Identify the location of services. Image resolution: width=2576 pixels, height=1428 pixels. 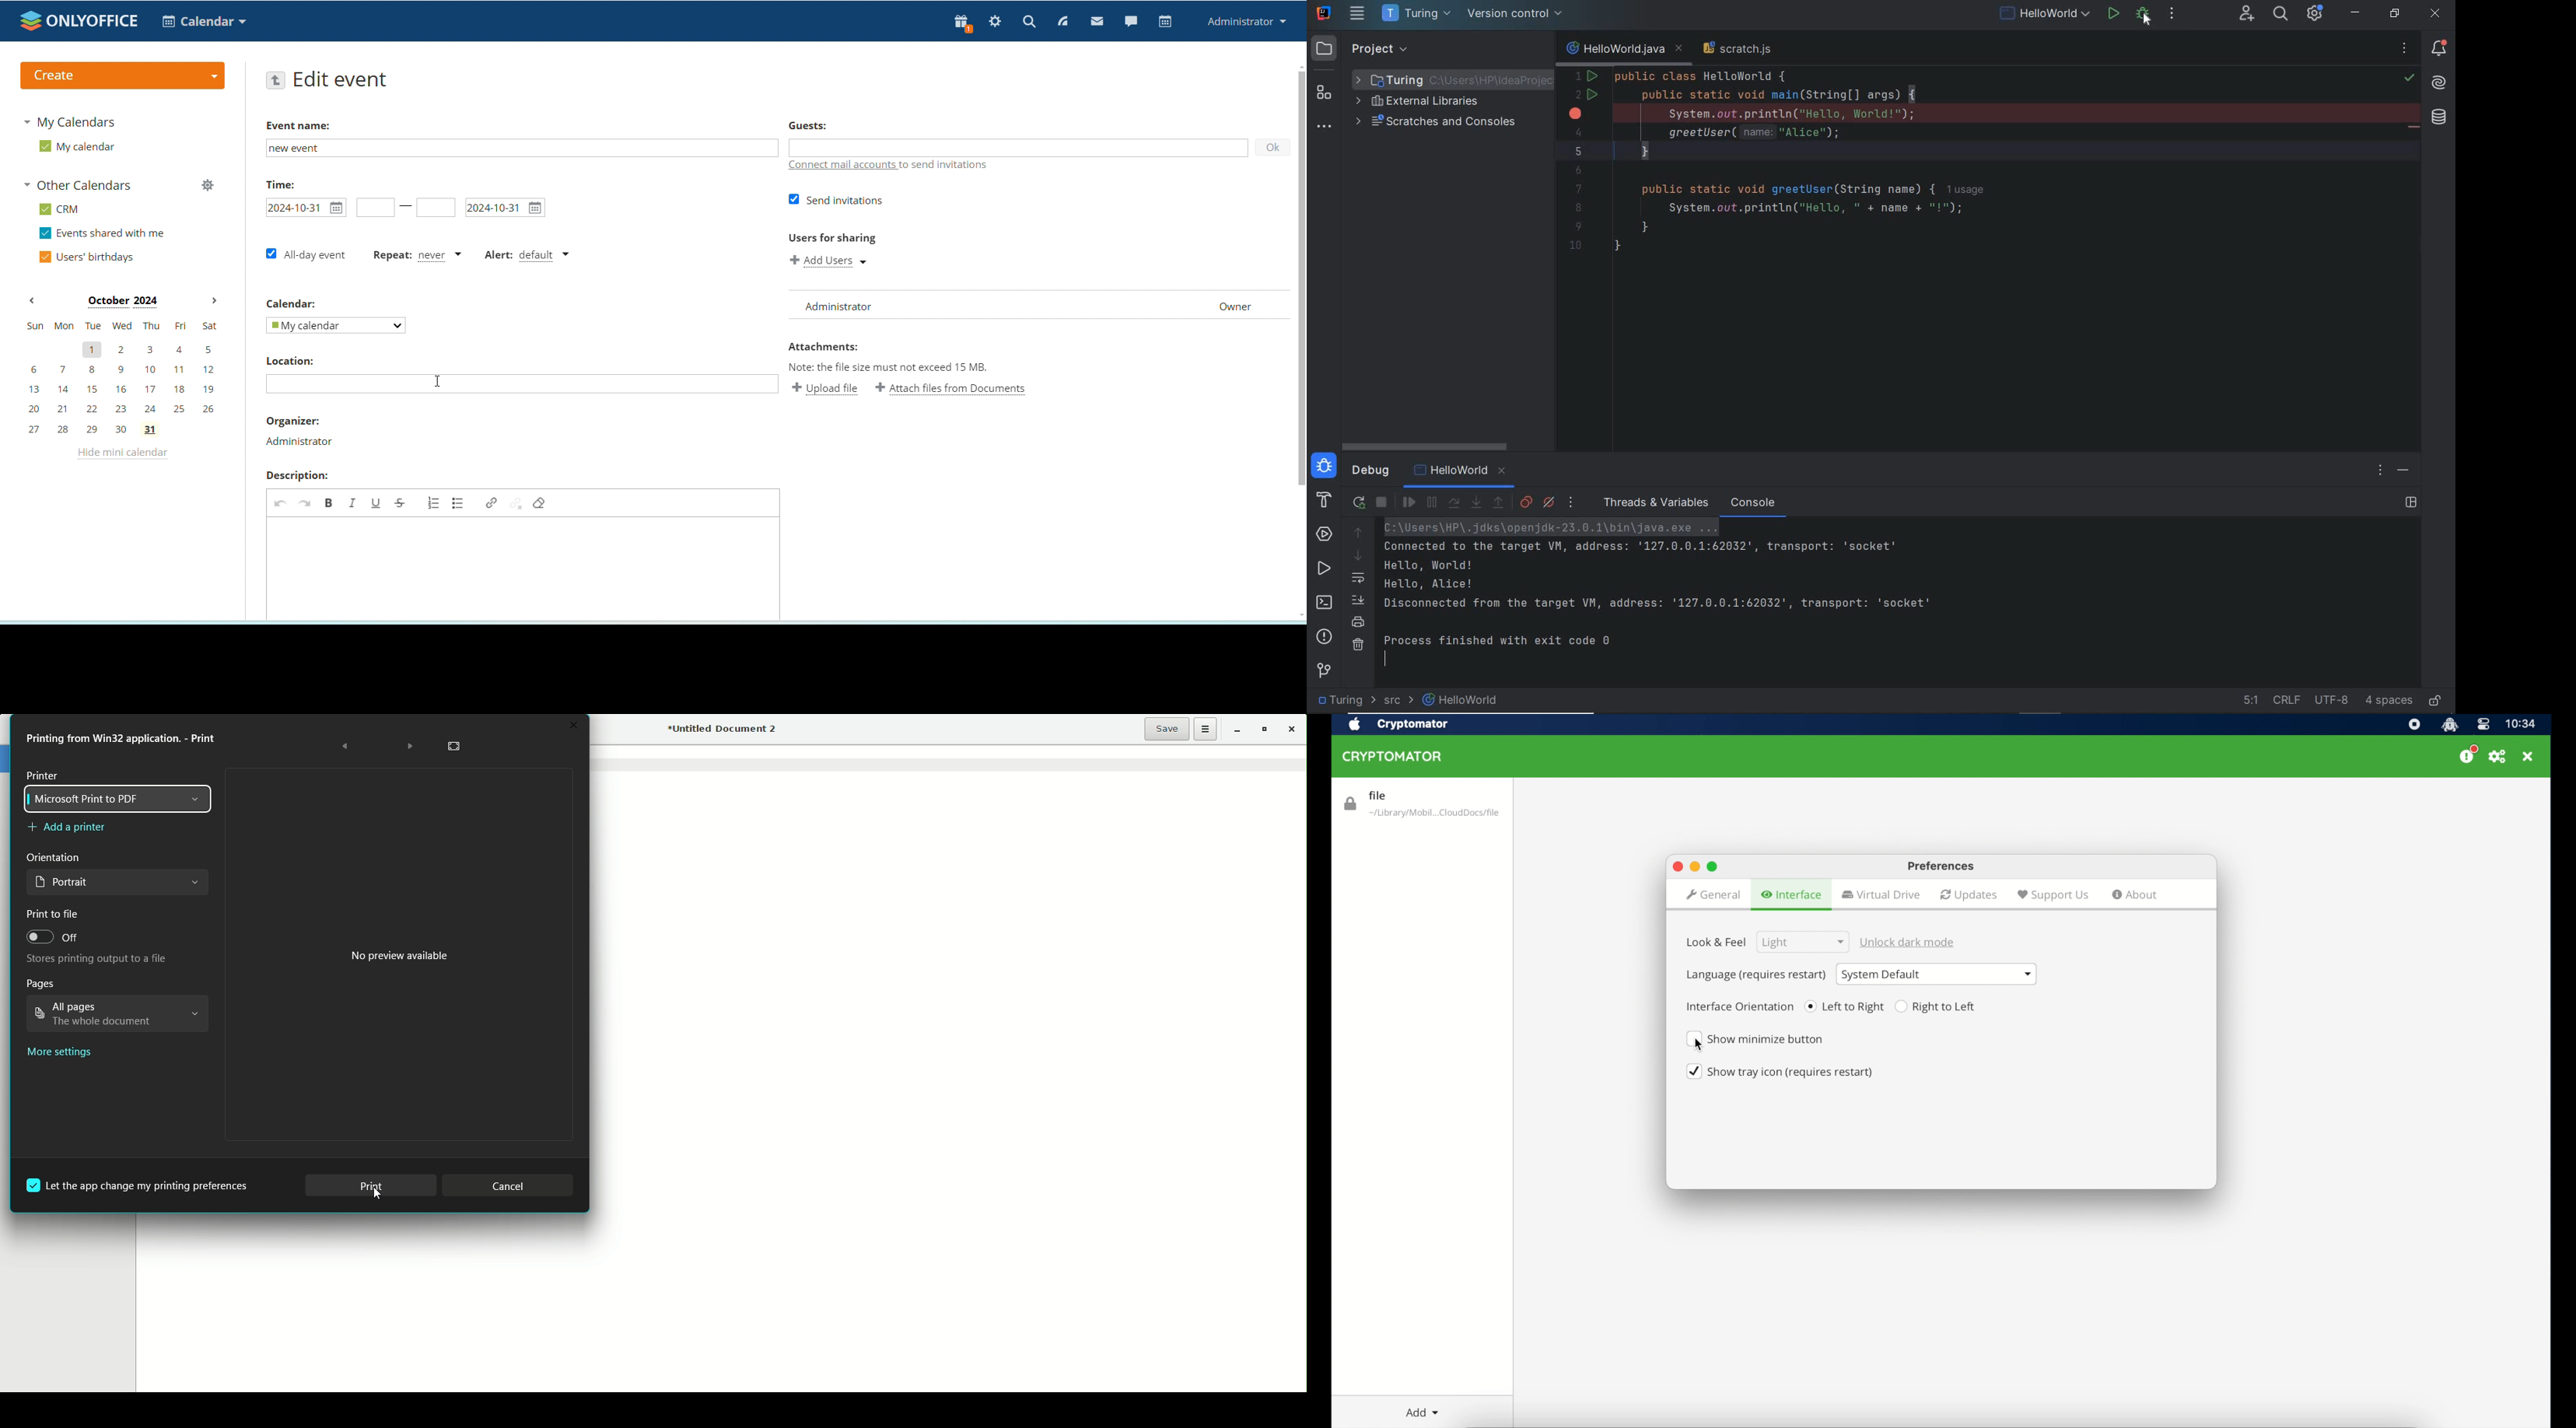
(1324, 534).